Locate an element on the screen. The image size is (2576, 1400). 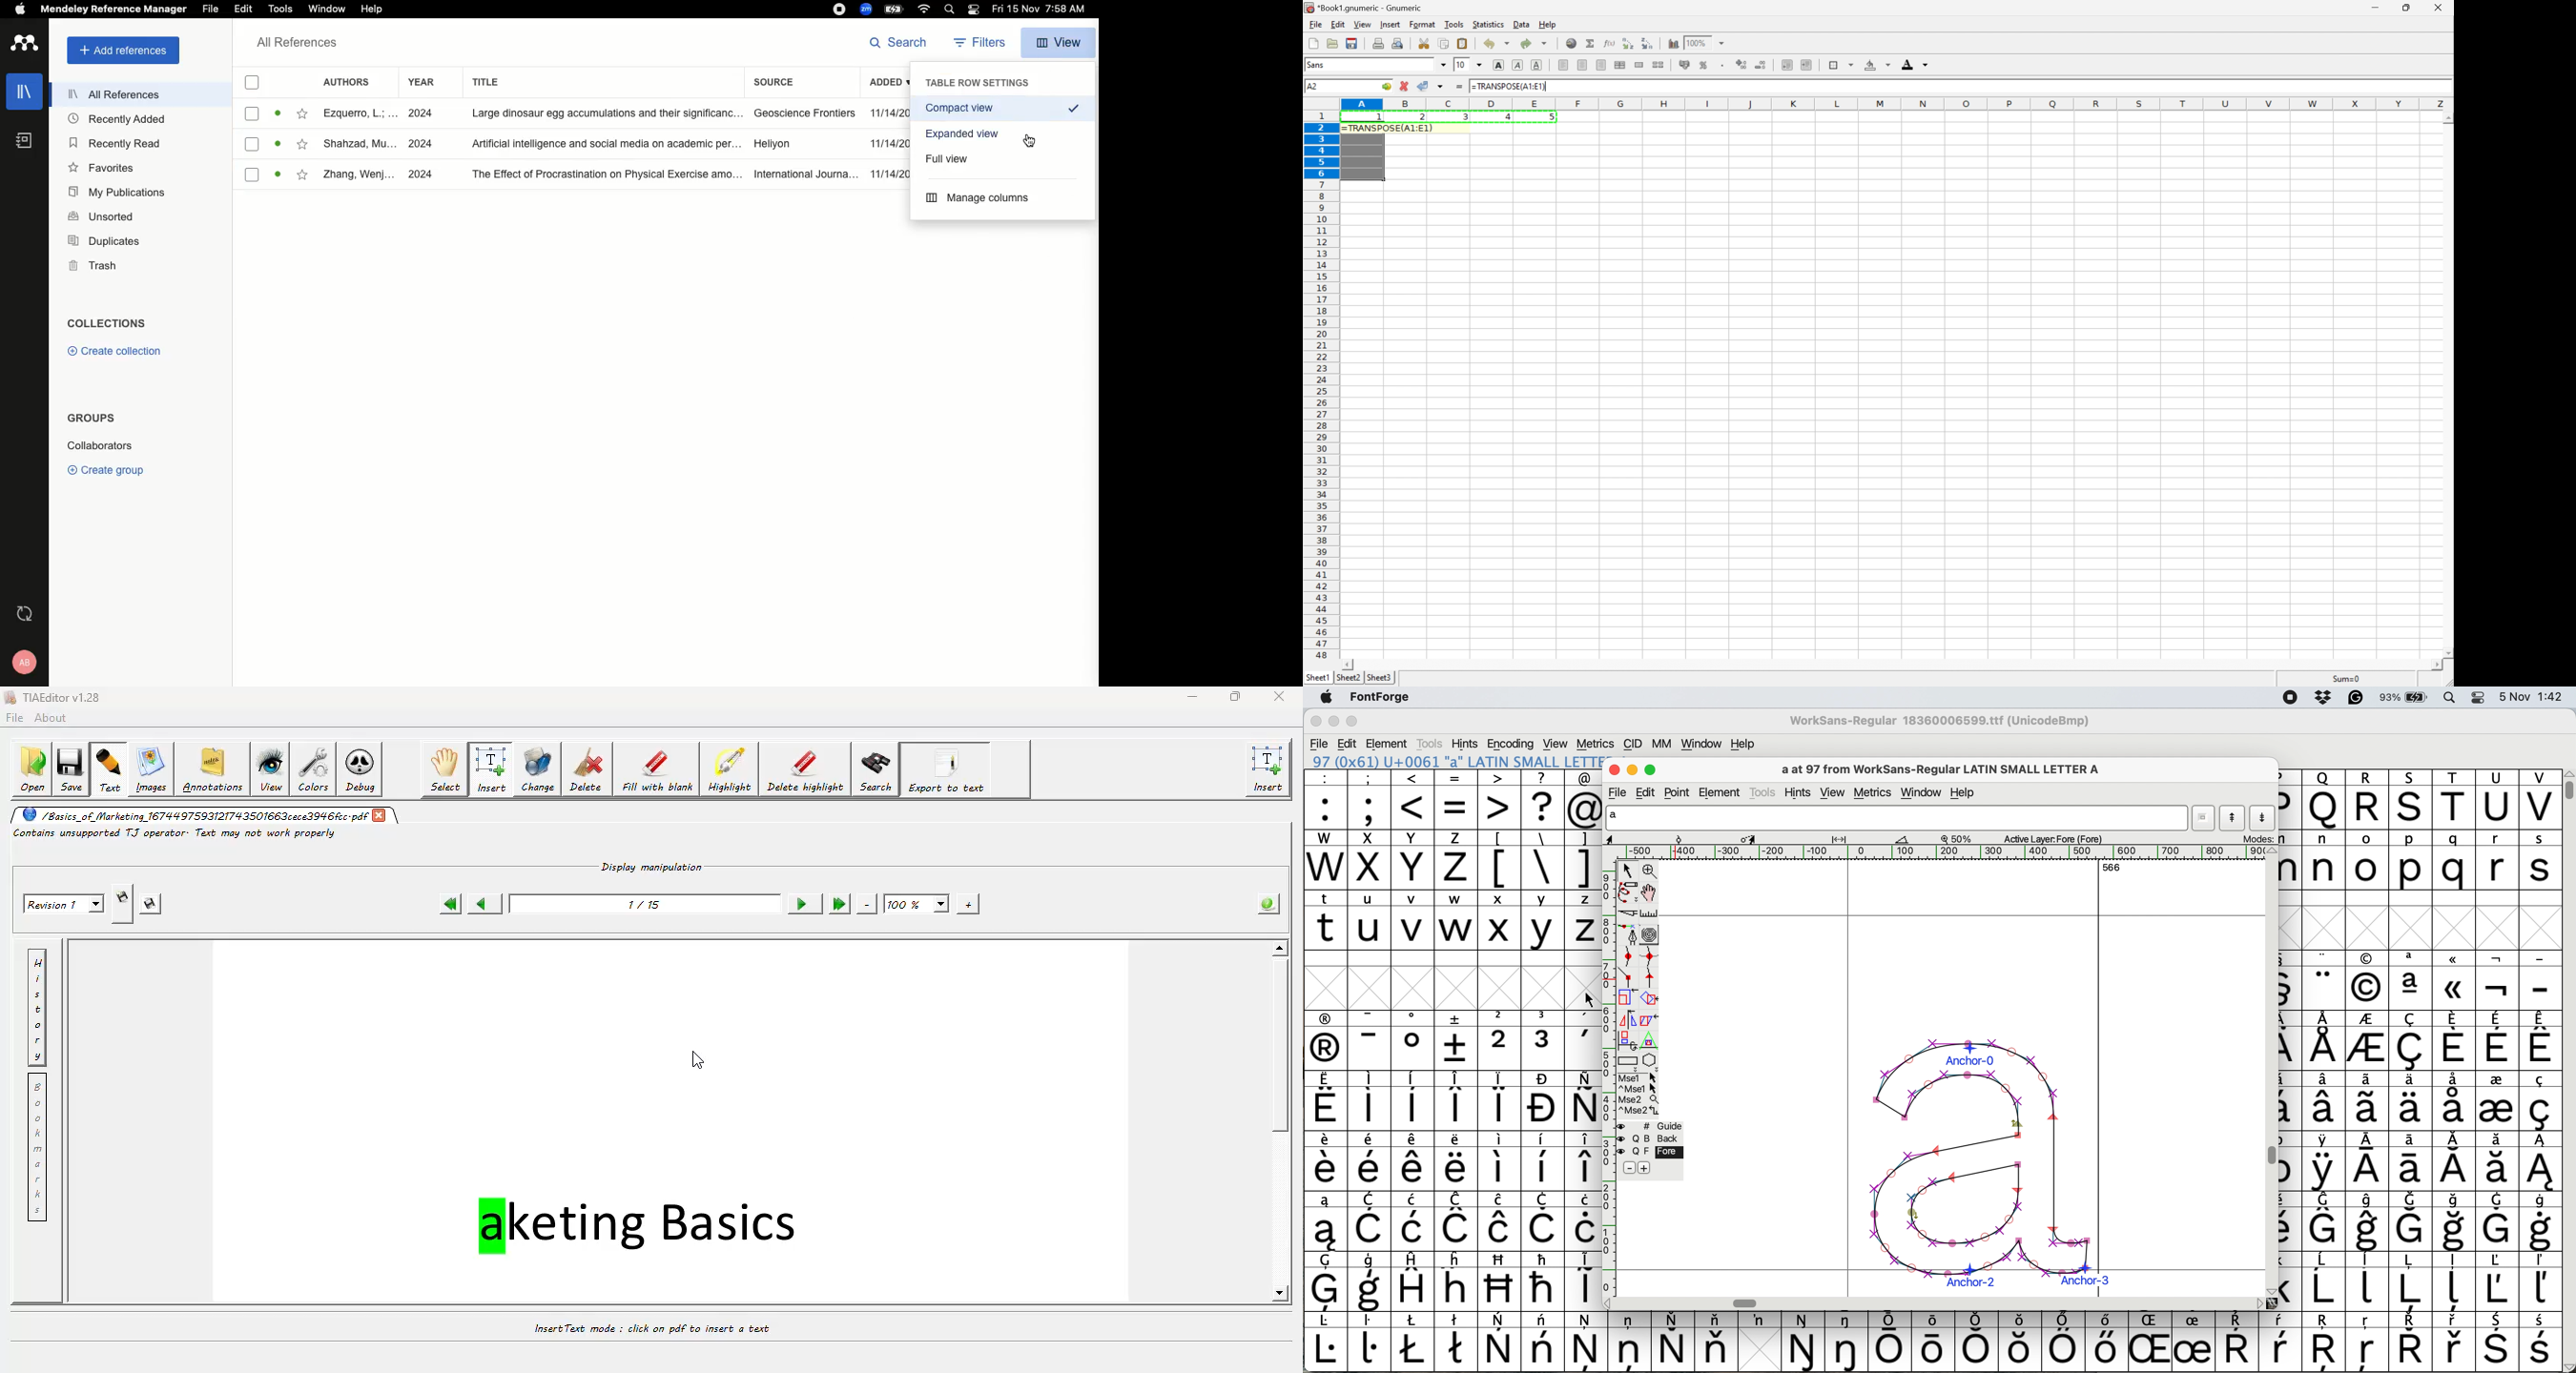
symbol is located at coordinates (1891, 1342).